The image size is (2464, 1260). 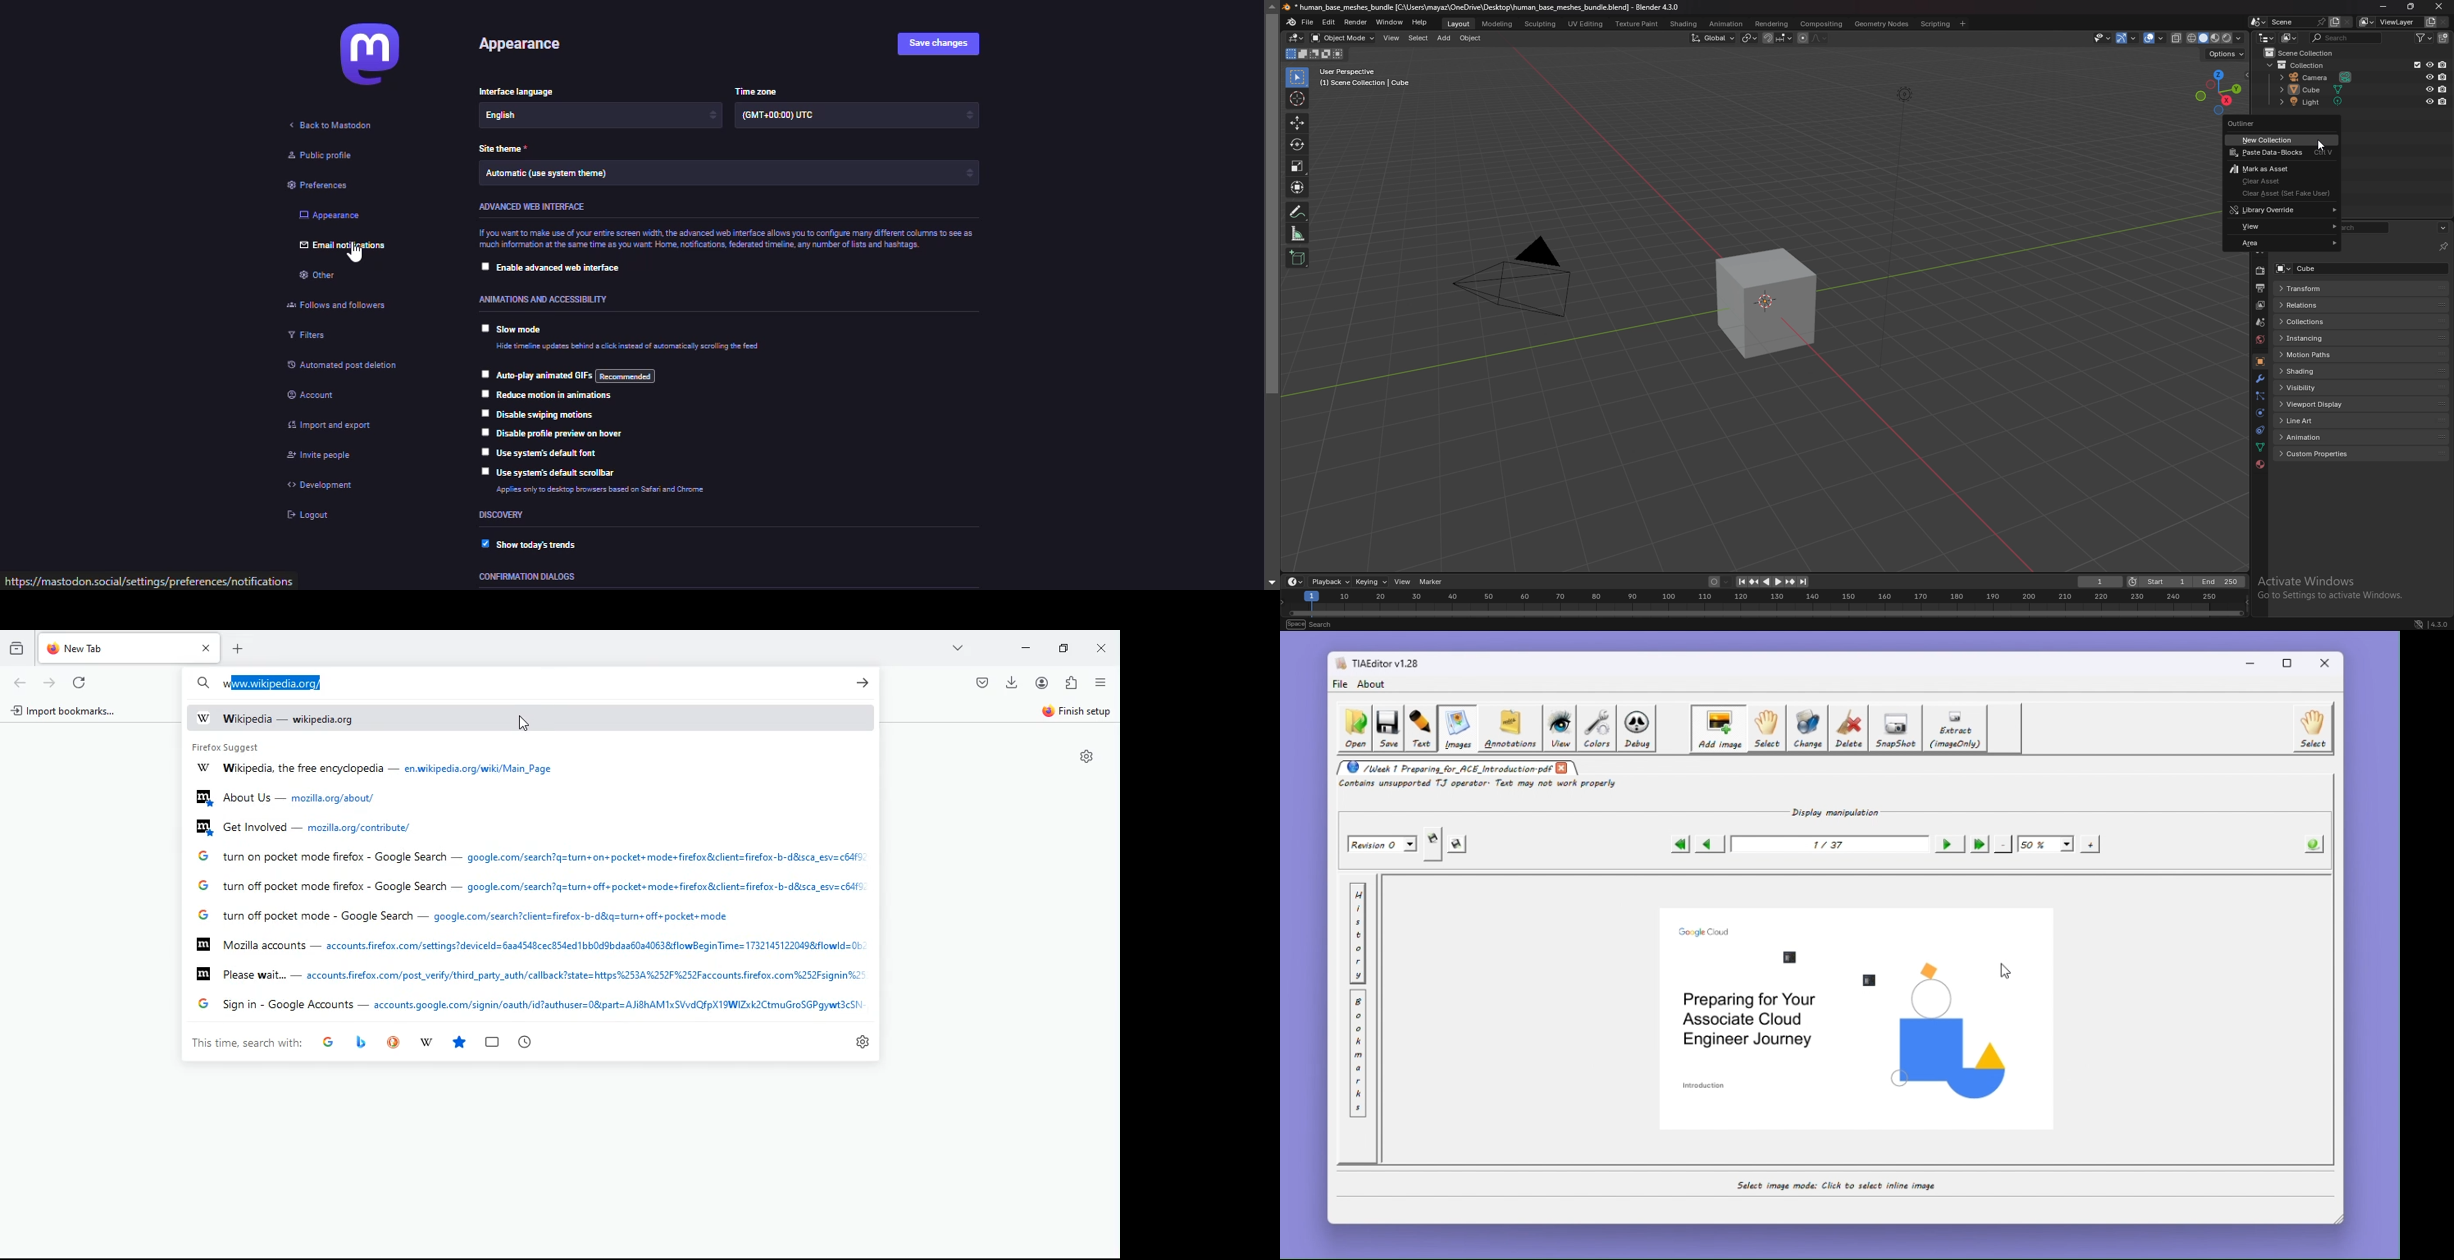 What do you see at coordinates (339, 124) in the screenshot?
I see `back to mastodon` at bounding box center [339, 124].